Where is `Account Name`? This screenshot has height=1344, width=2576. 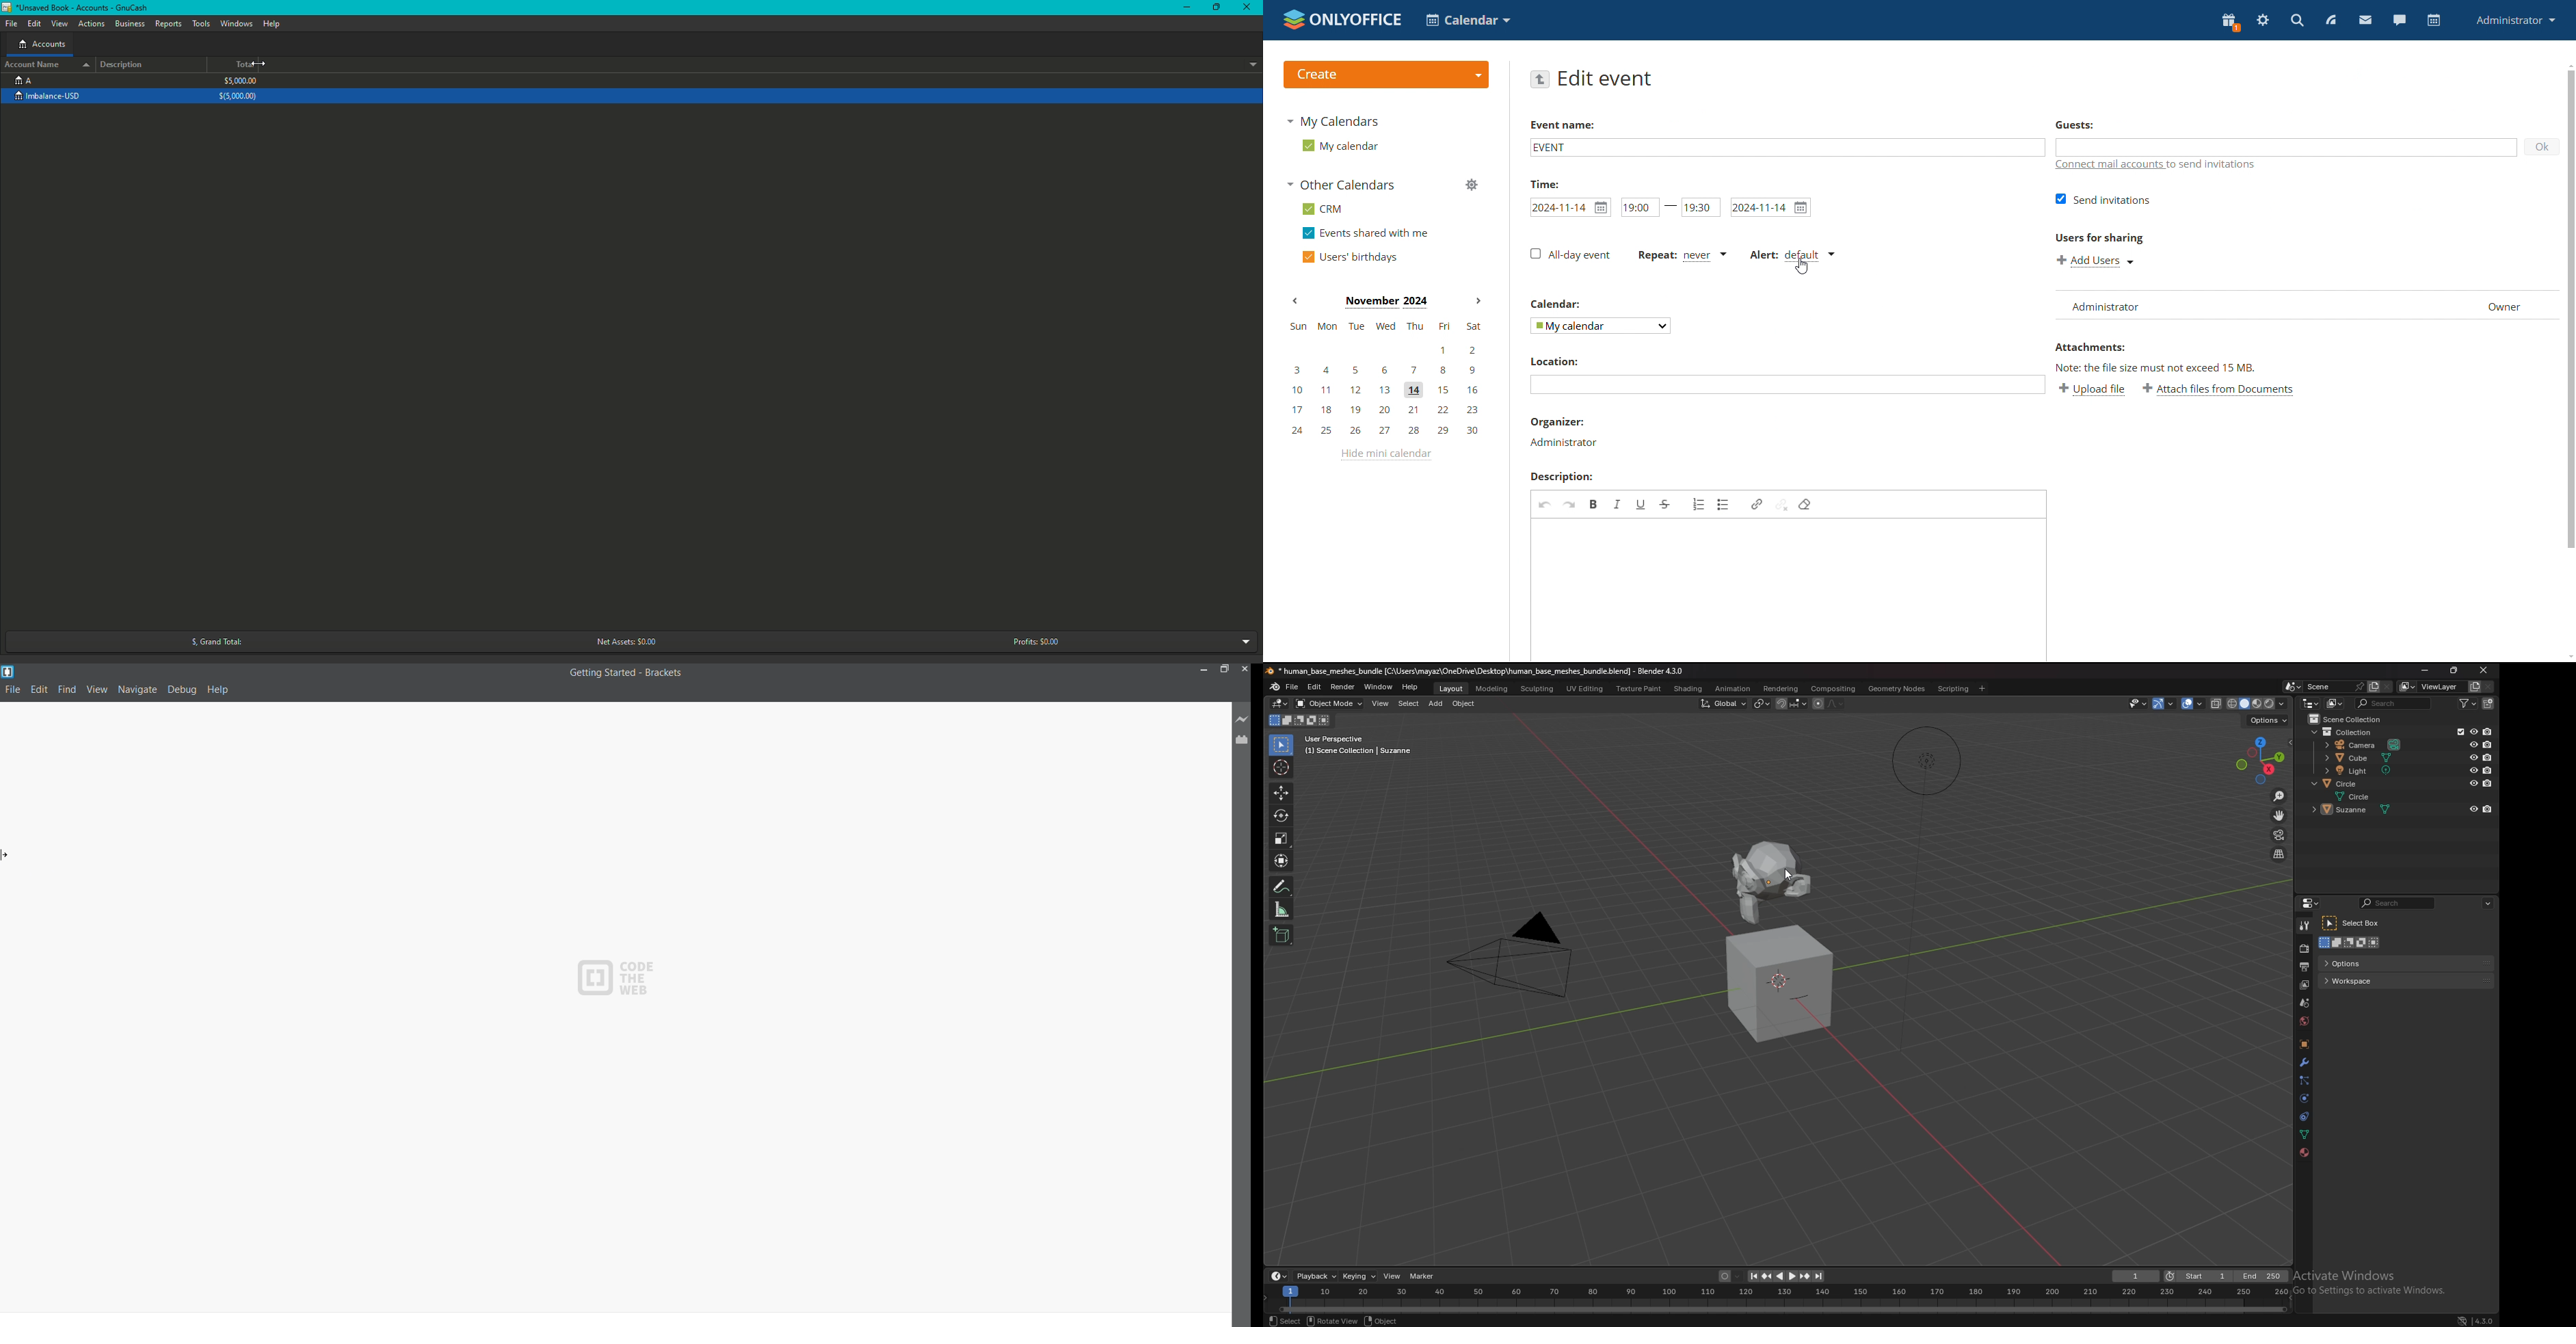
Account Name is located at coordinates (46, 64).